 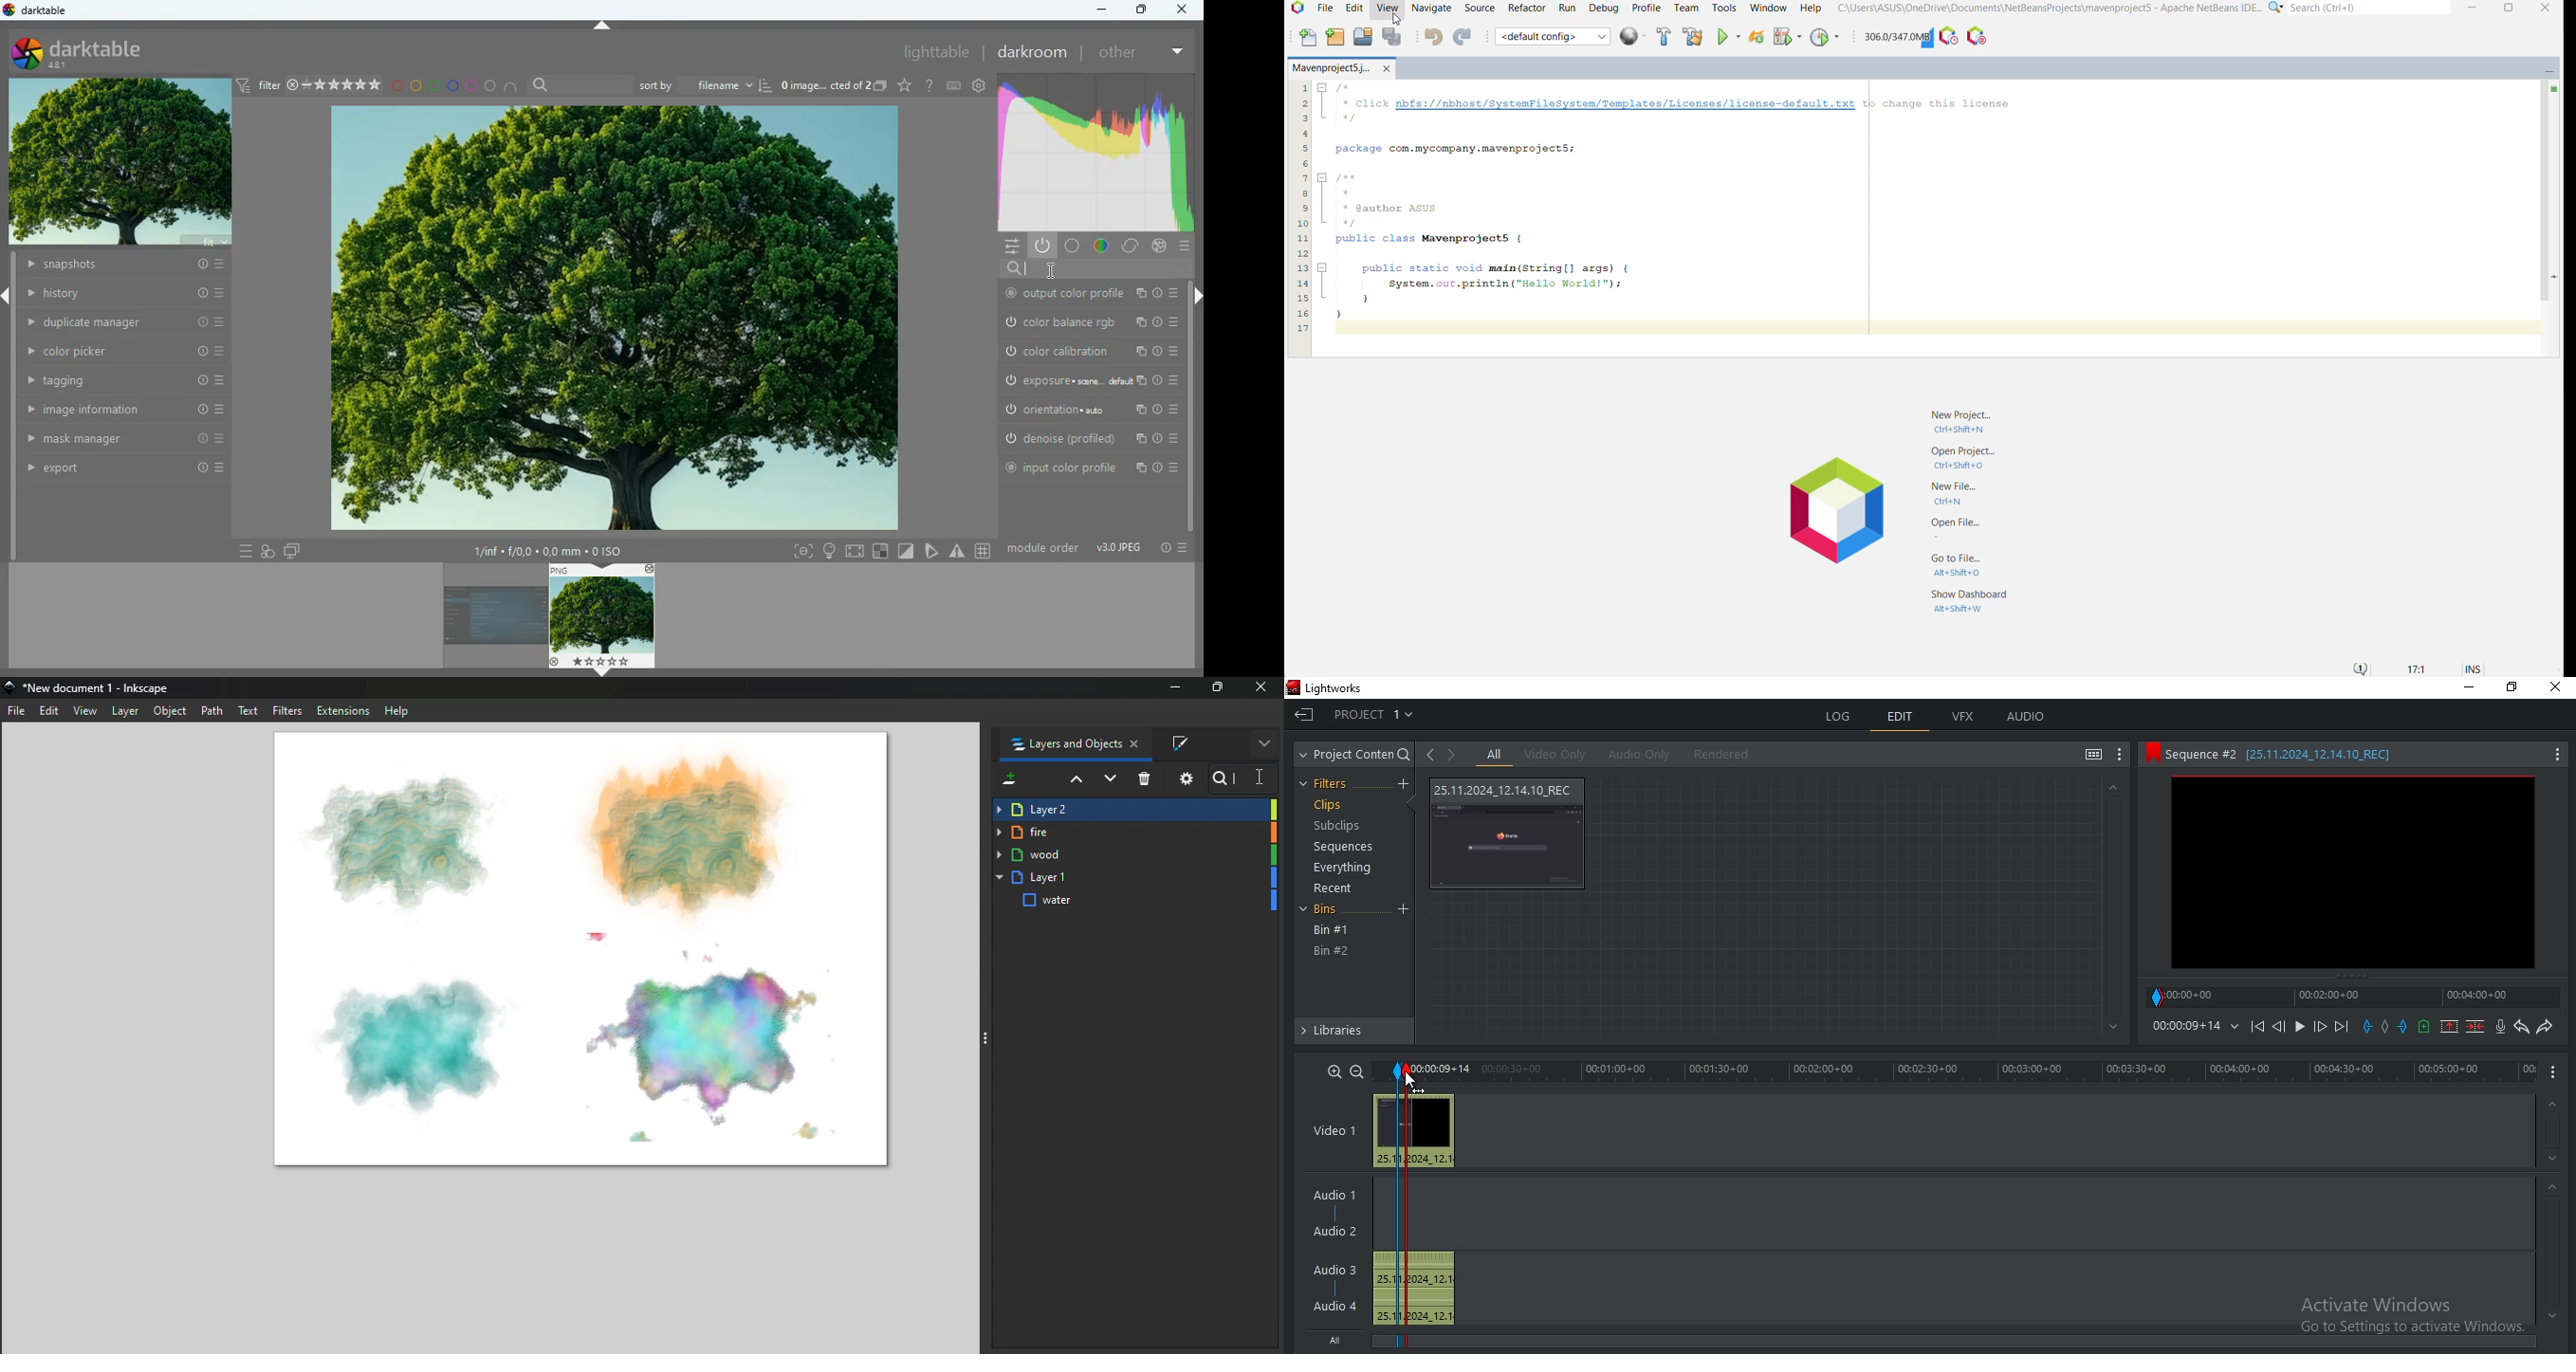 I want to click on color calibration, so click(x=1089, y=350).